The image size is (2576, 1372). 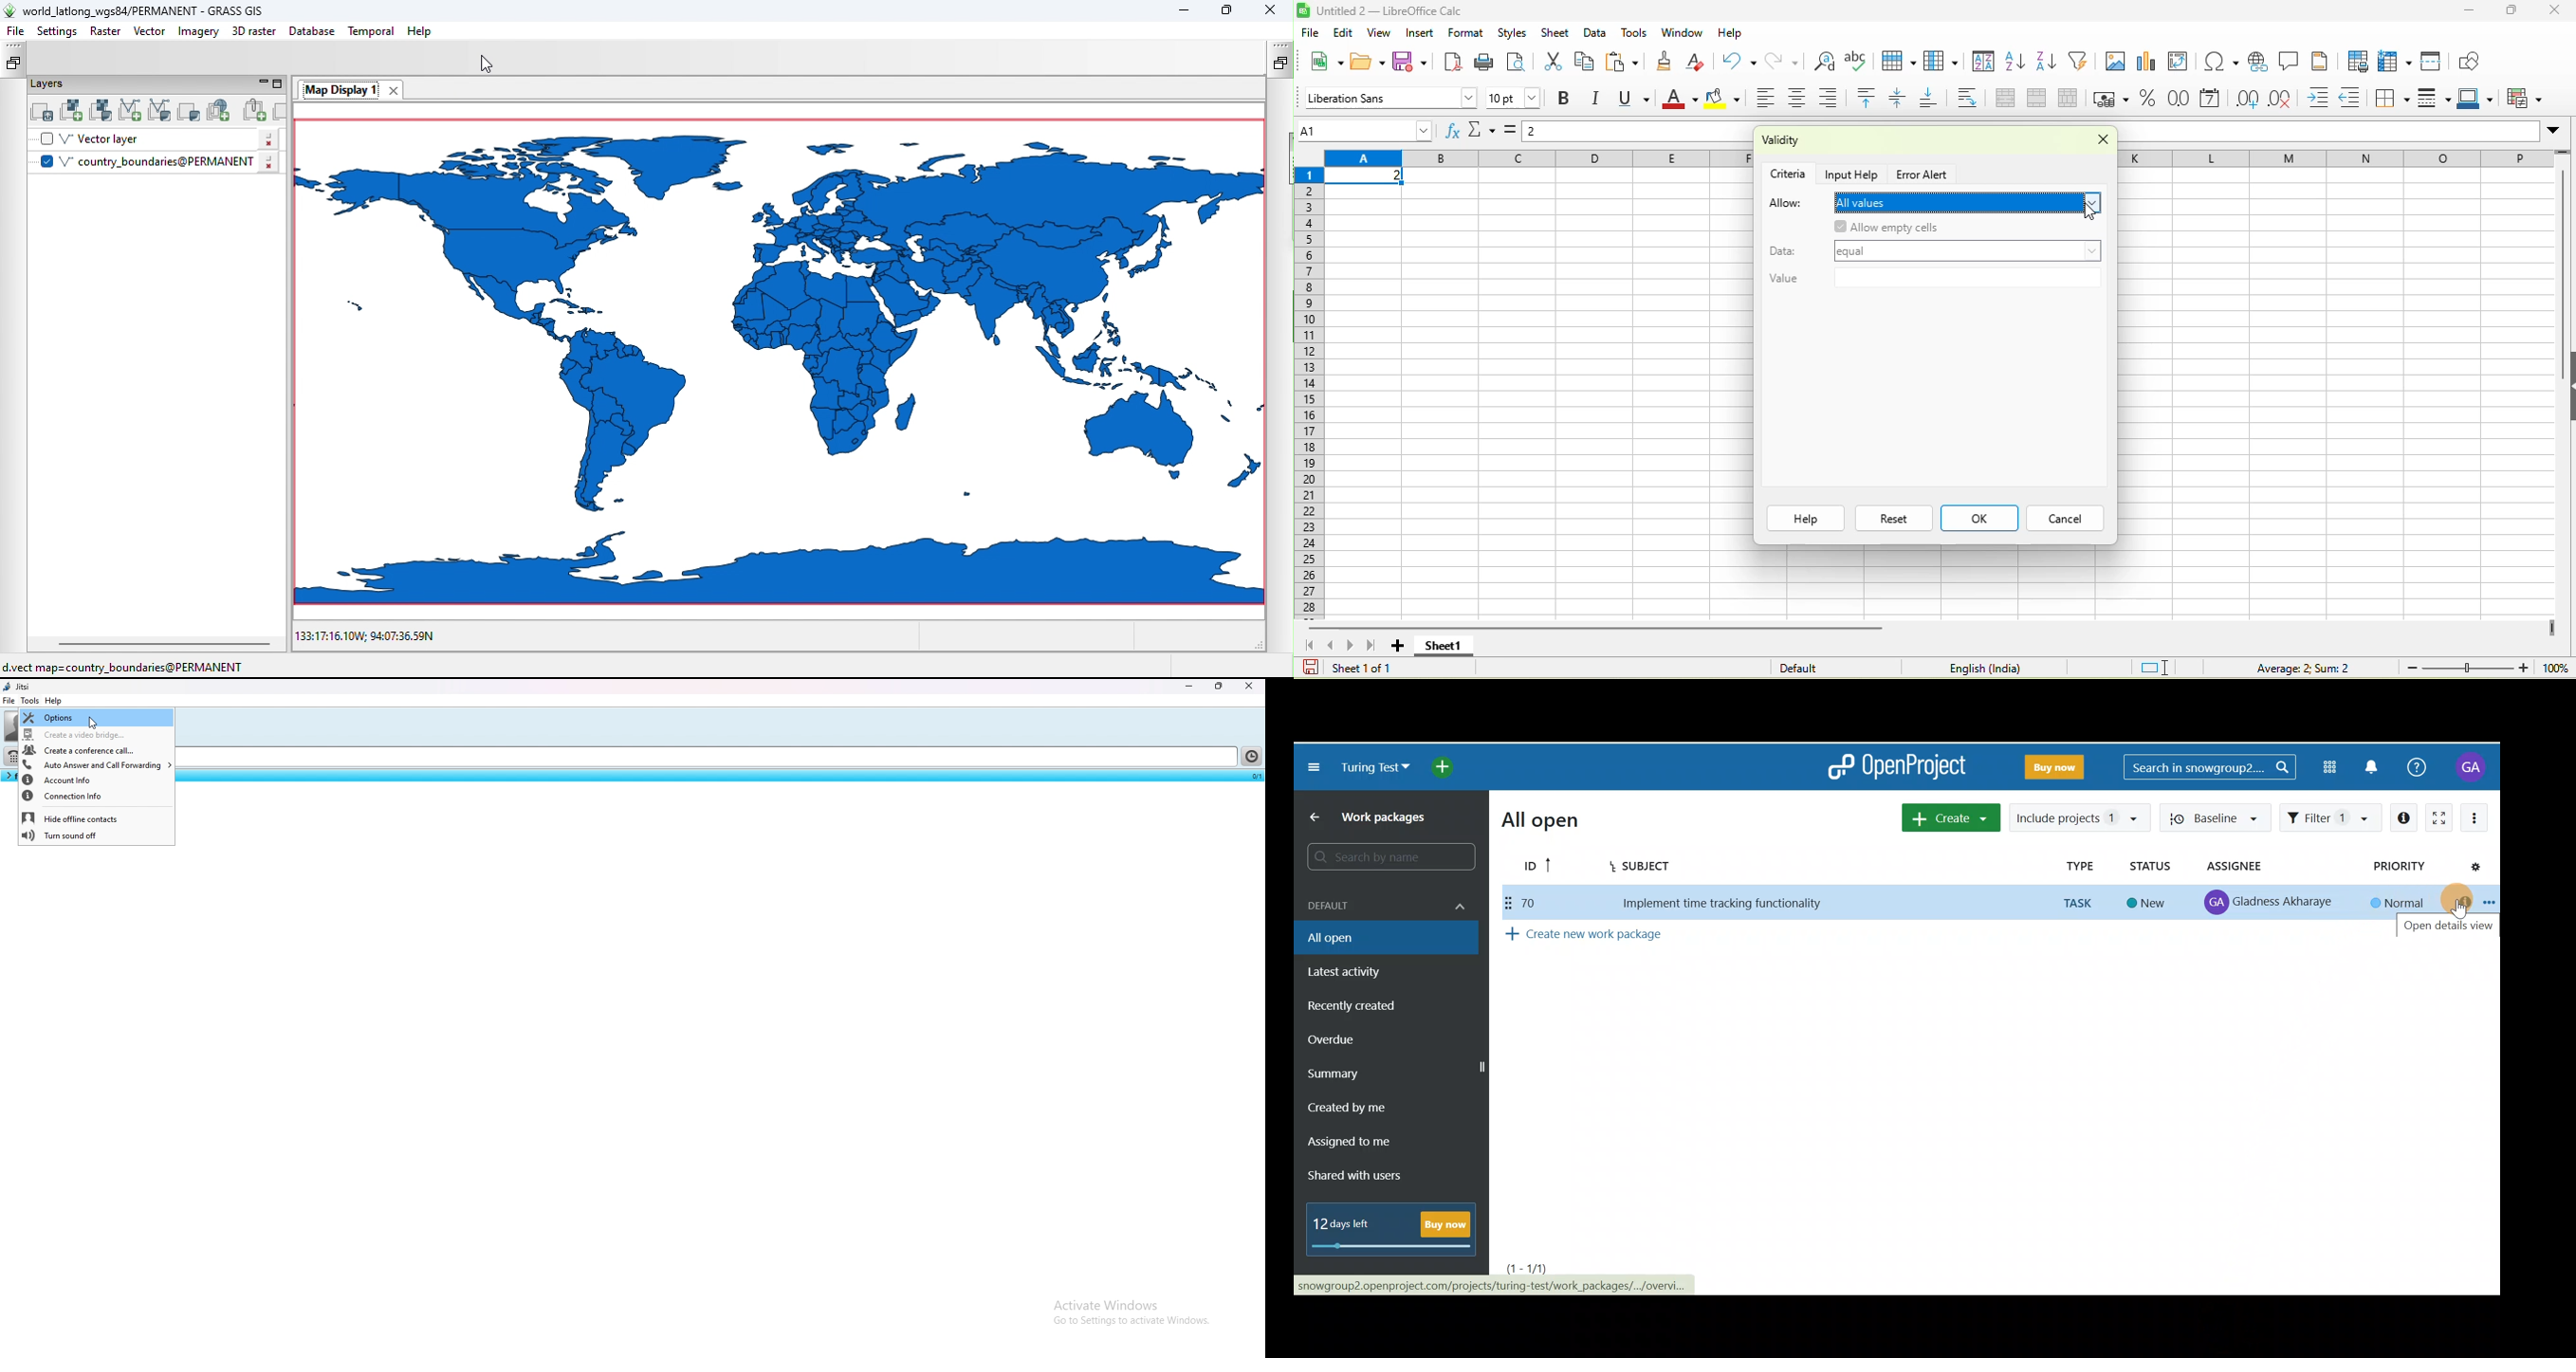 What do you see at coordinates (95, 735) in the screenshot?
I see `create a video bridge` at bounding box center [95, 735].